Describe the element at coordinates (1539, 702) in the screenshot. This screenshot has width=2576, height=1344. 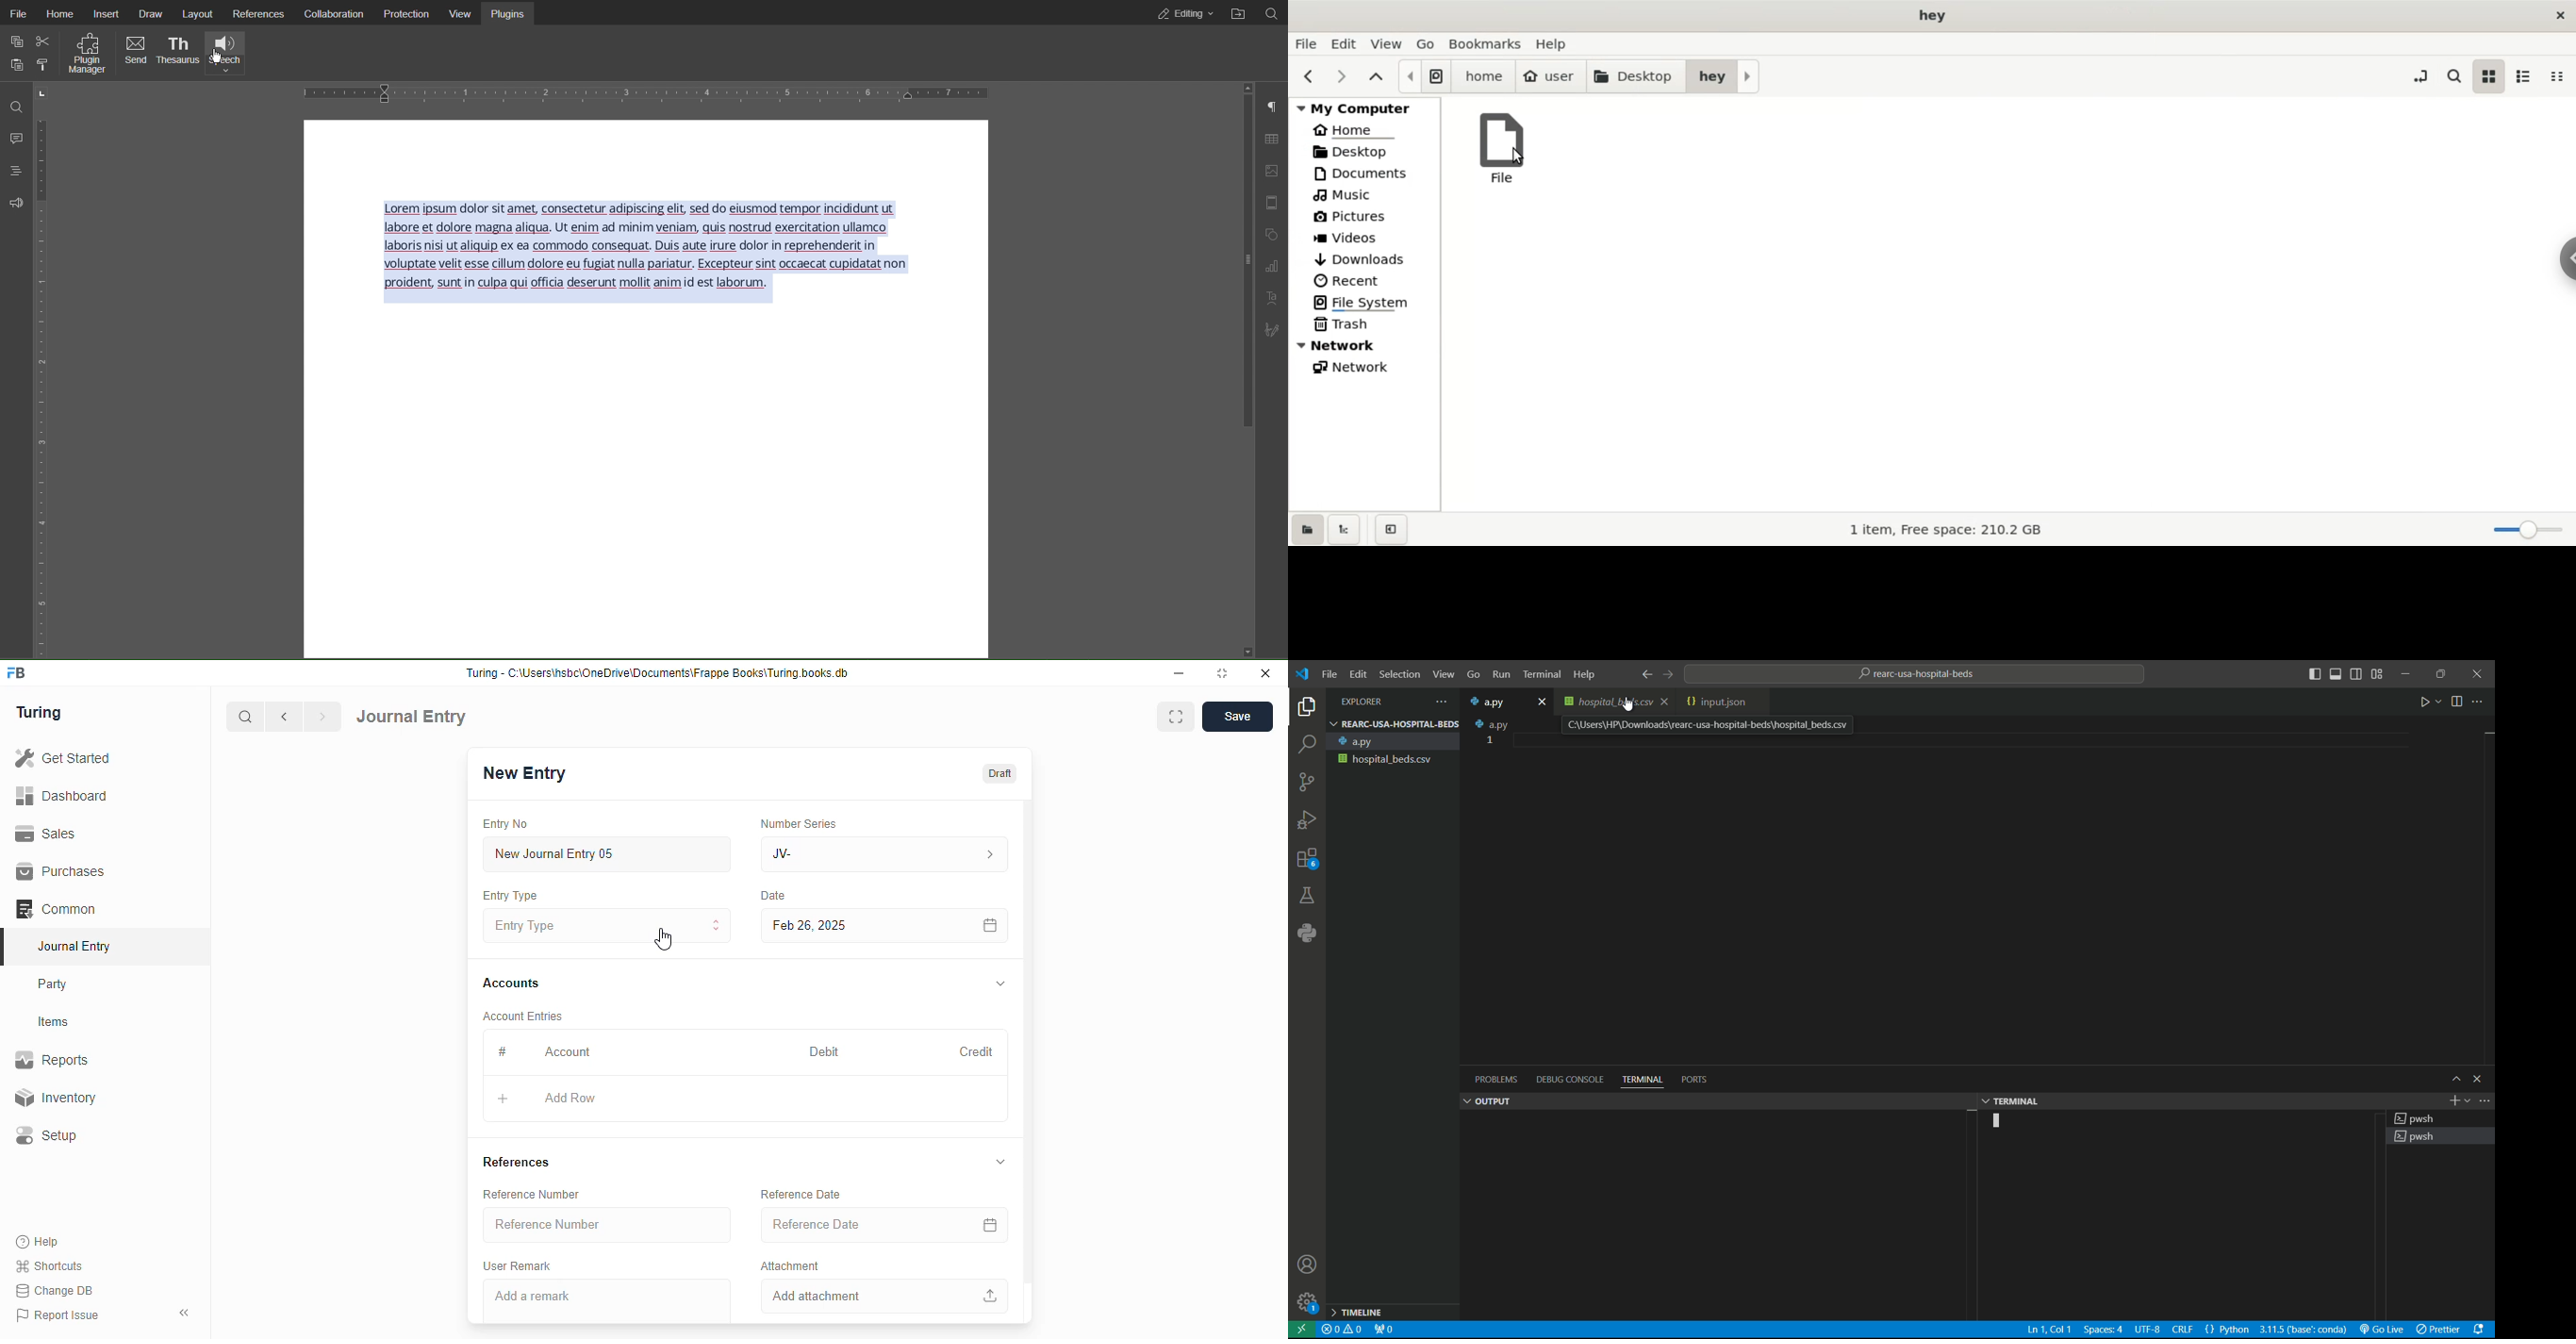
I see `close file` at that location.